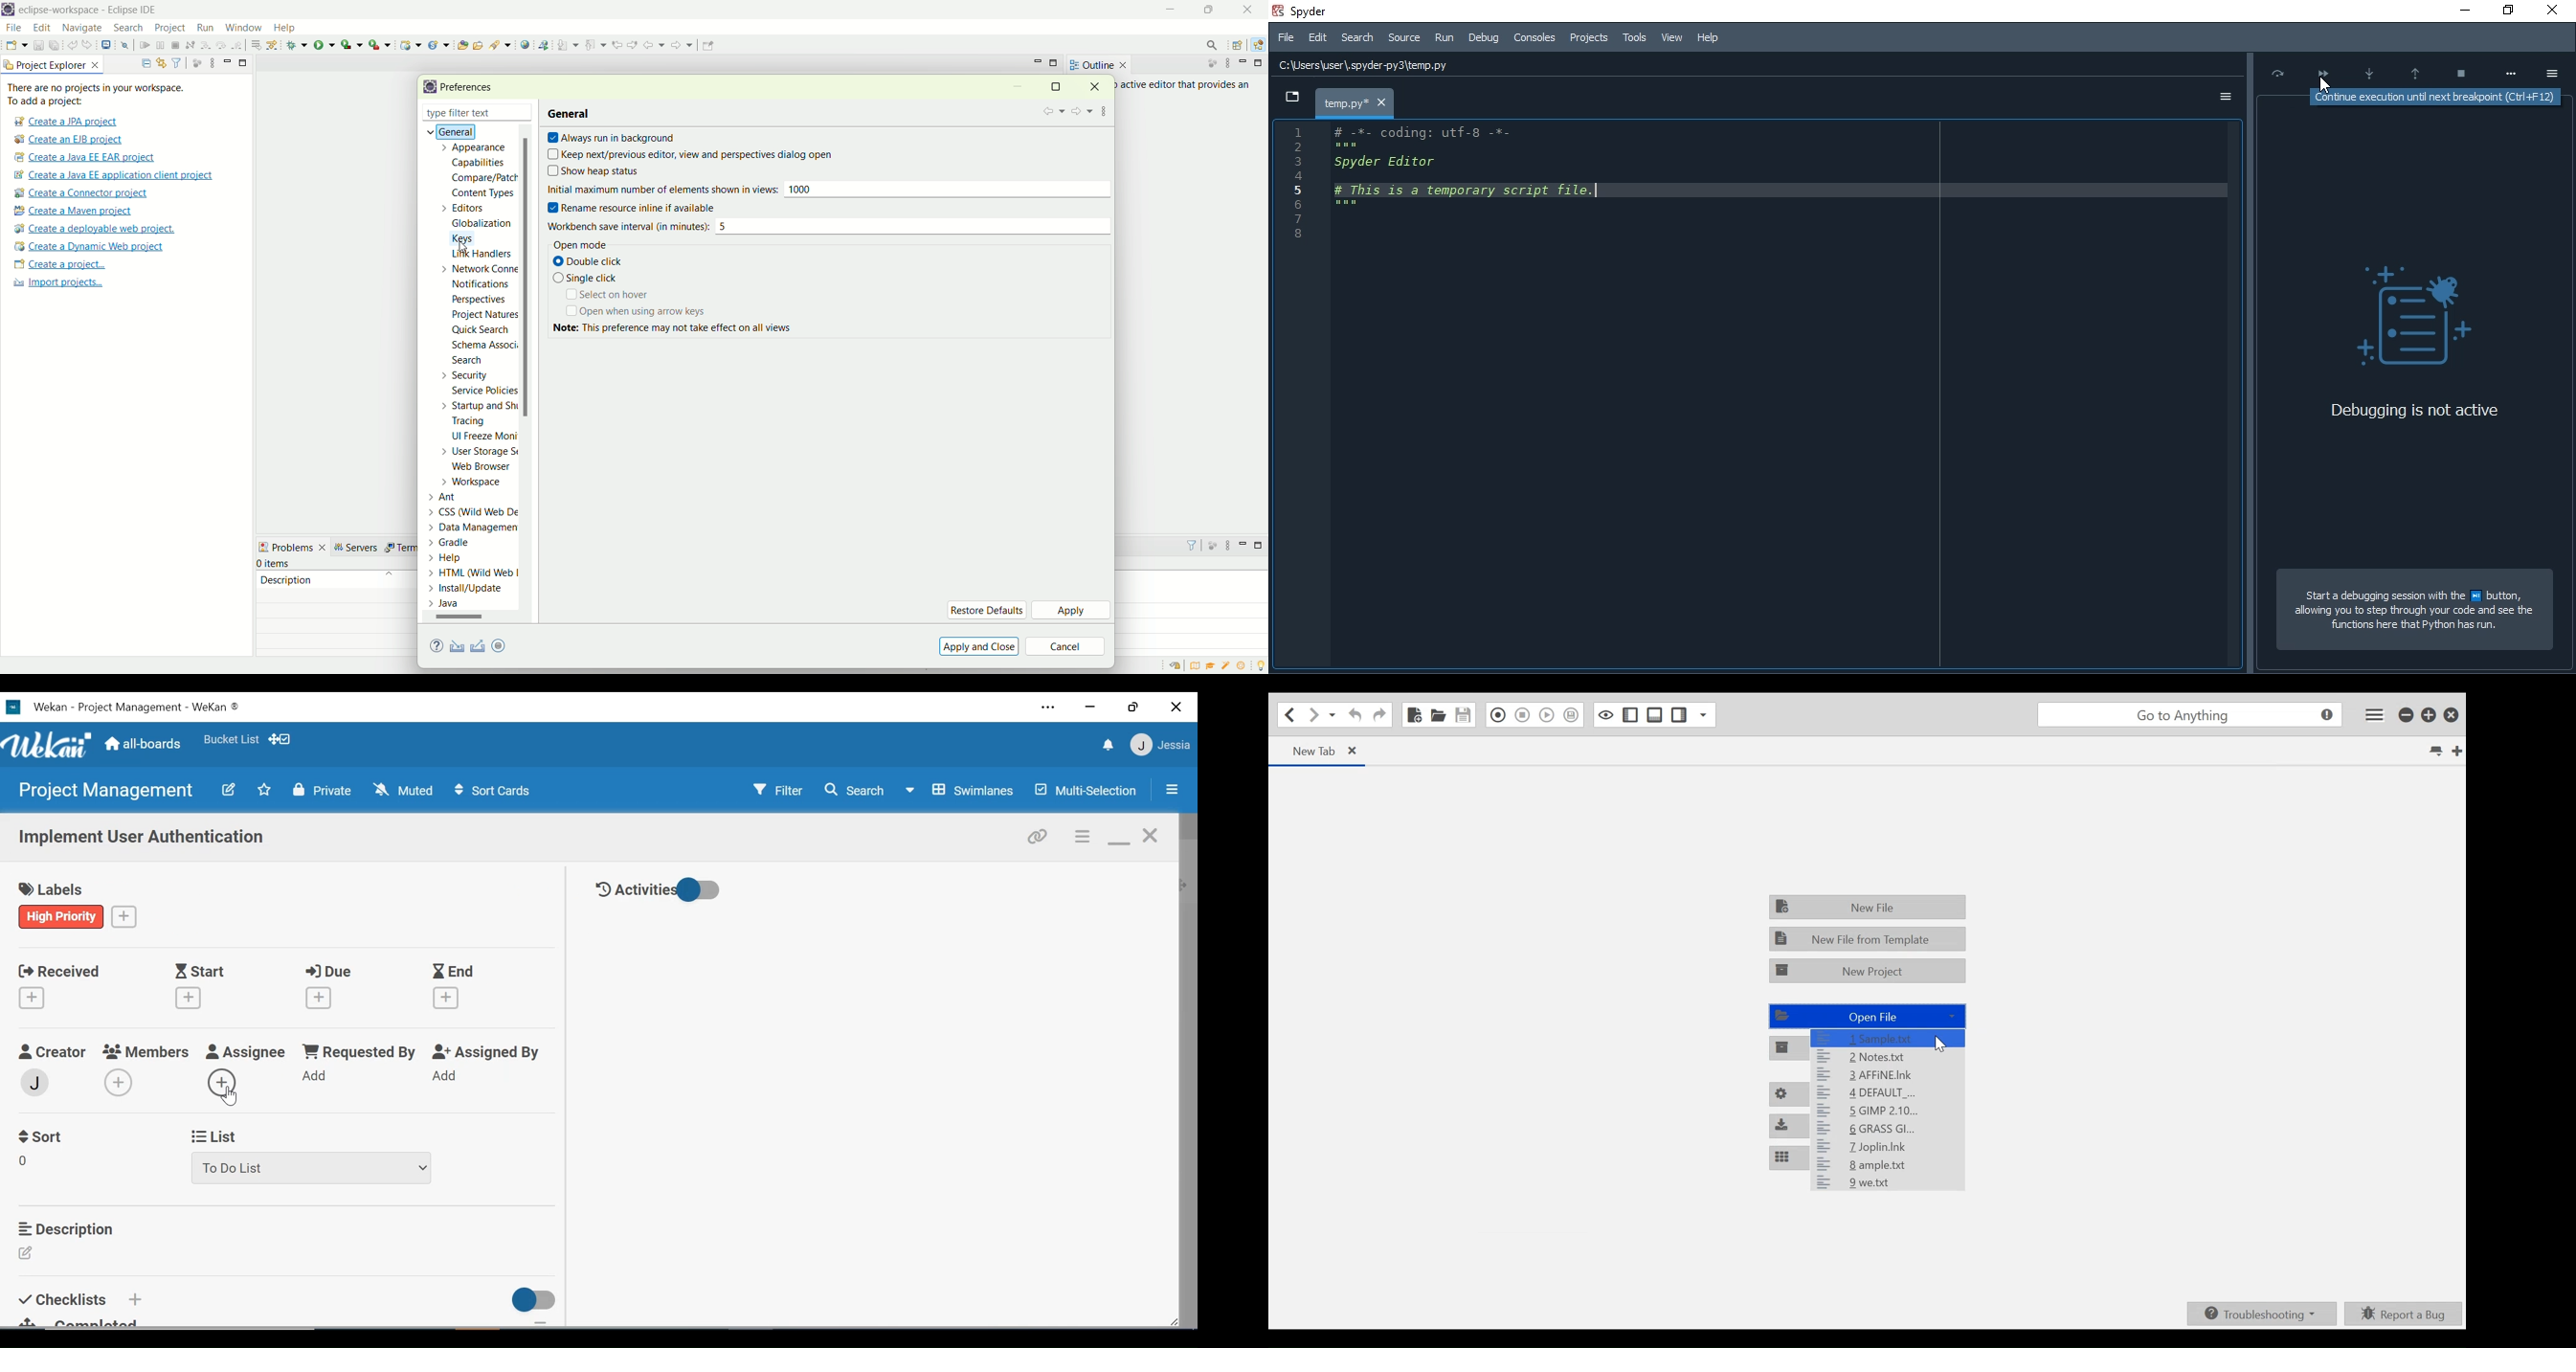 The height and width of the screenshot is (1372, 2576). Describe the element at coordinates (481, 255) in the screenshot. I see `link handlers` at that location.